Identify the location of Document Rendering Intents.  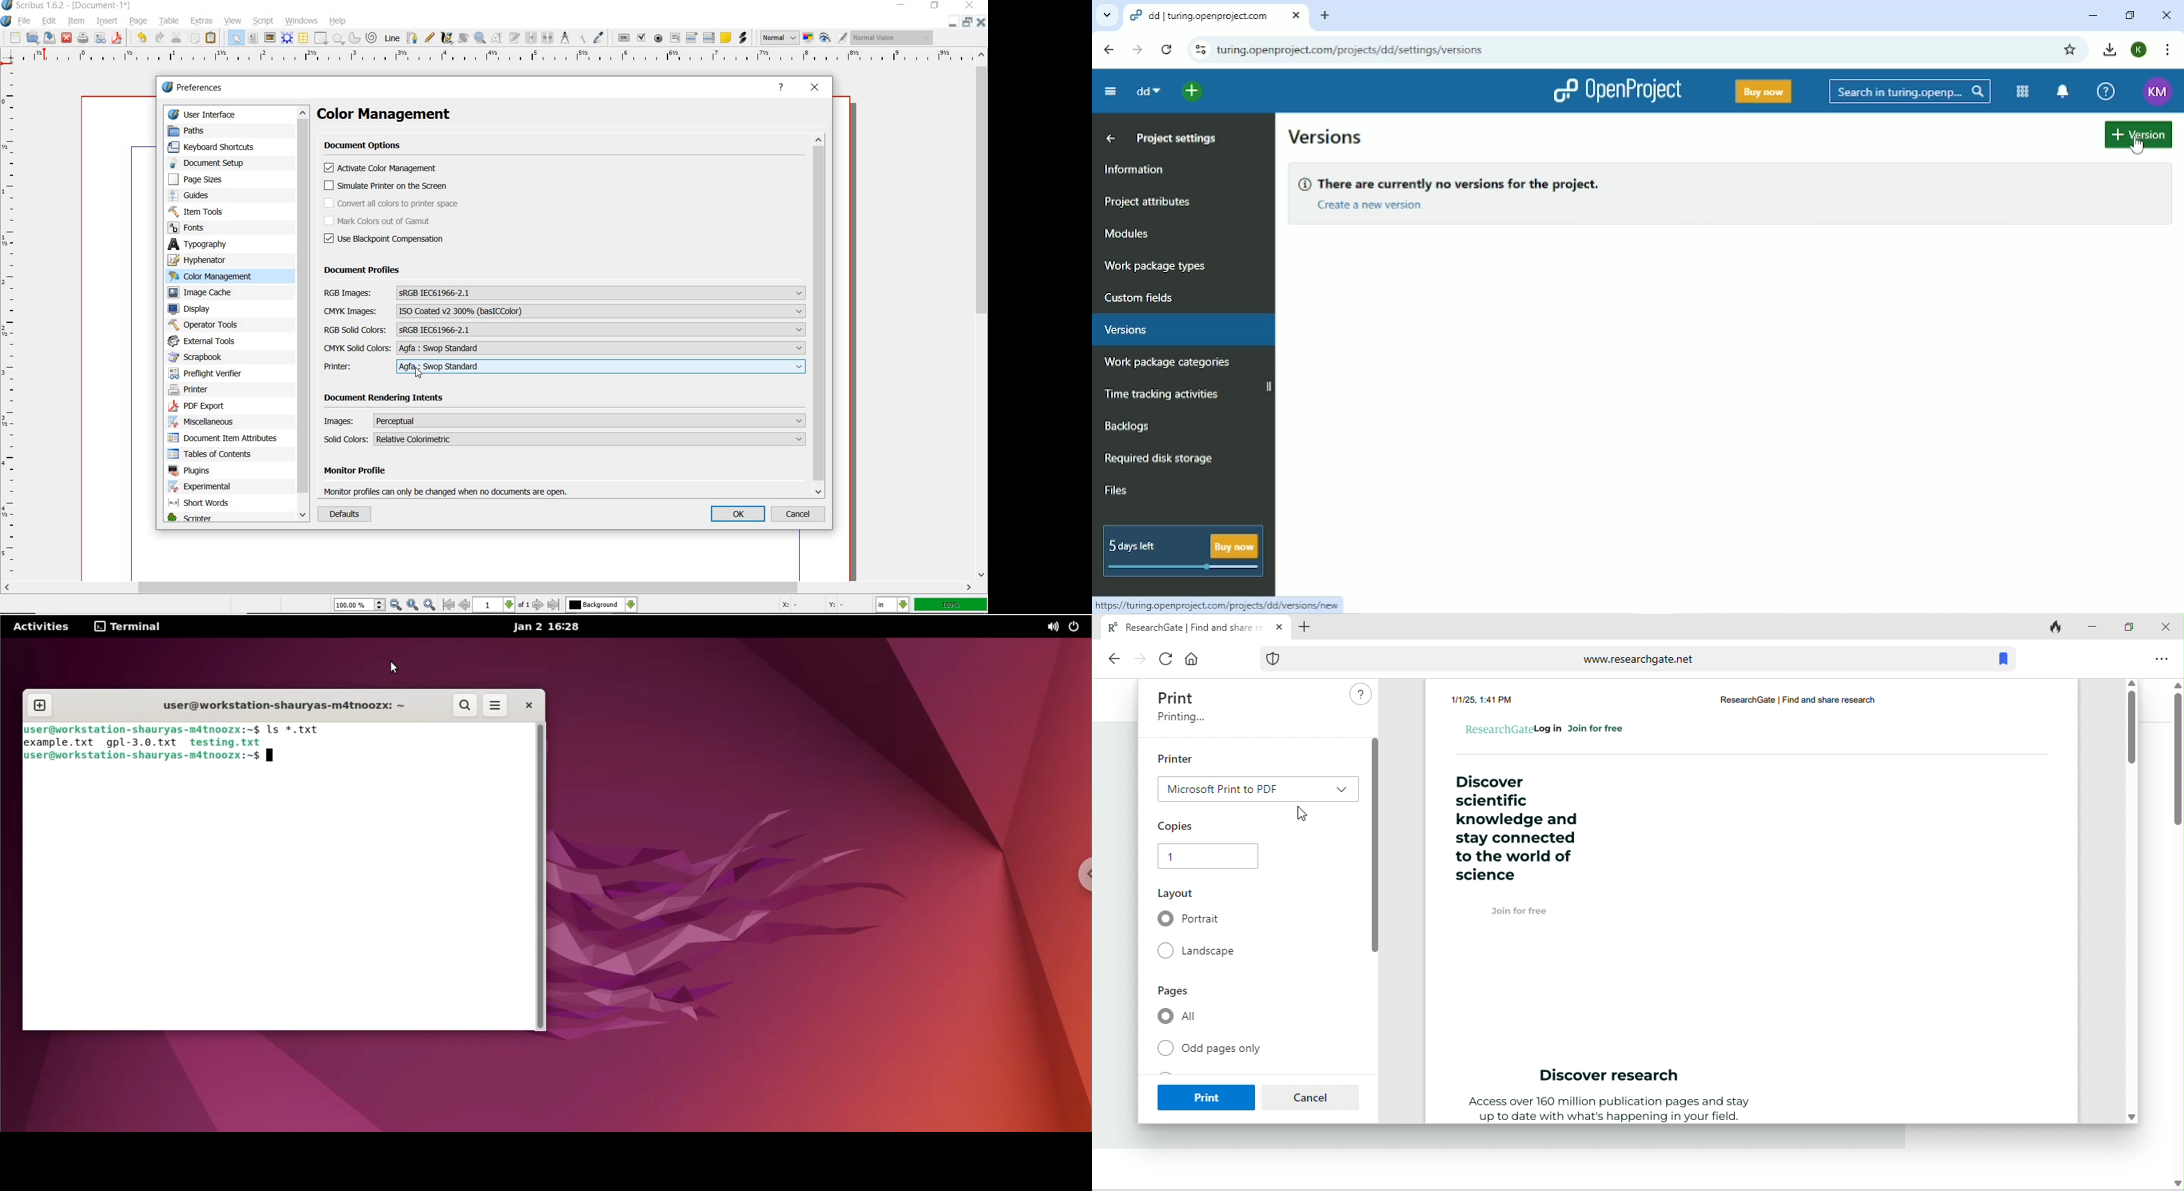
(386, 399).